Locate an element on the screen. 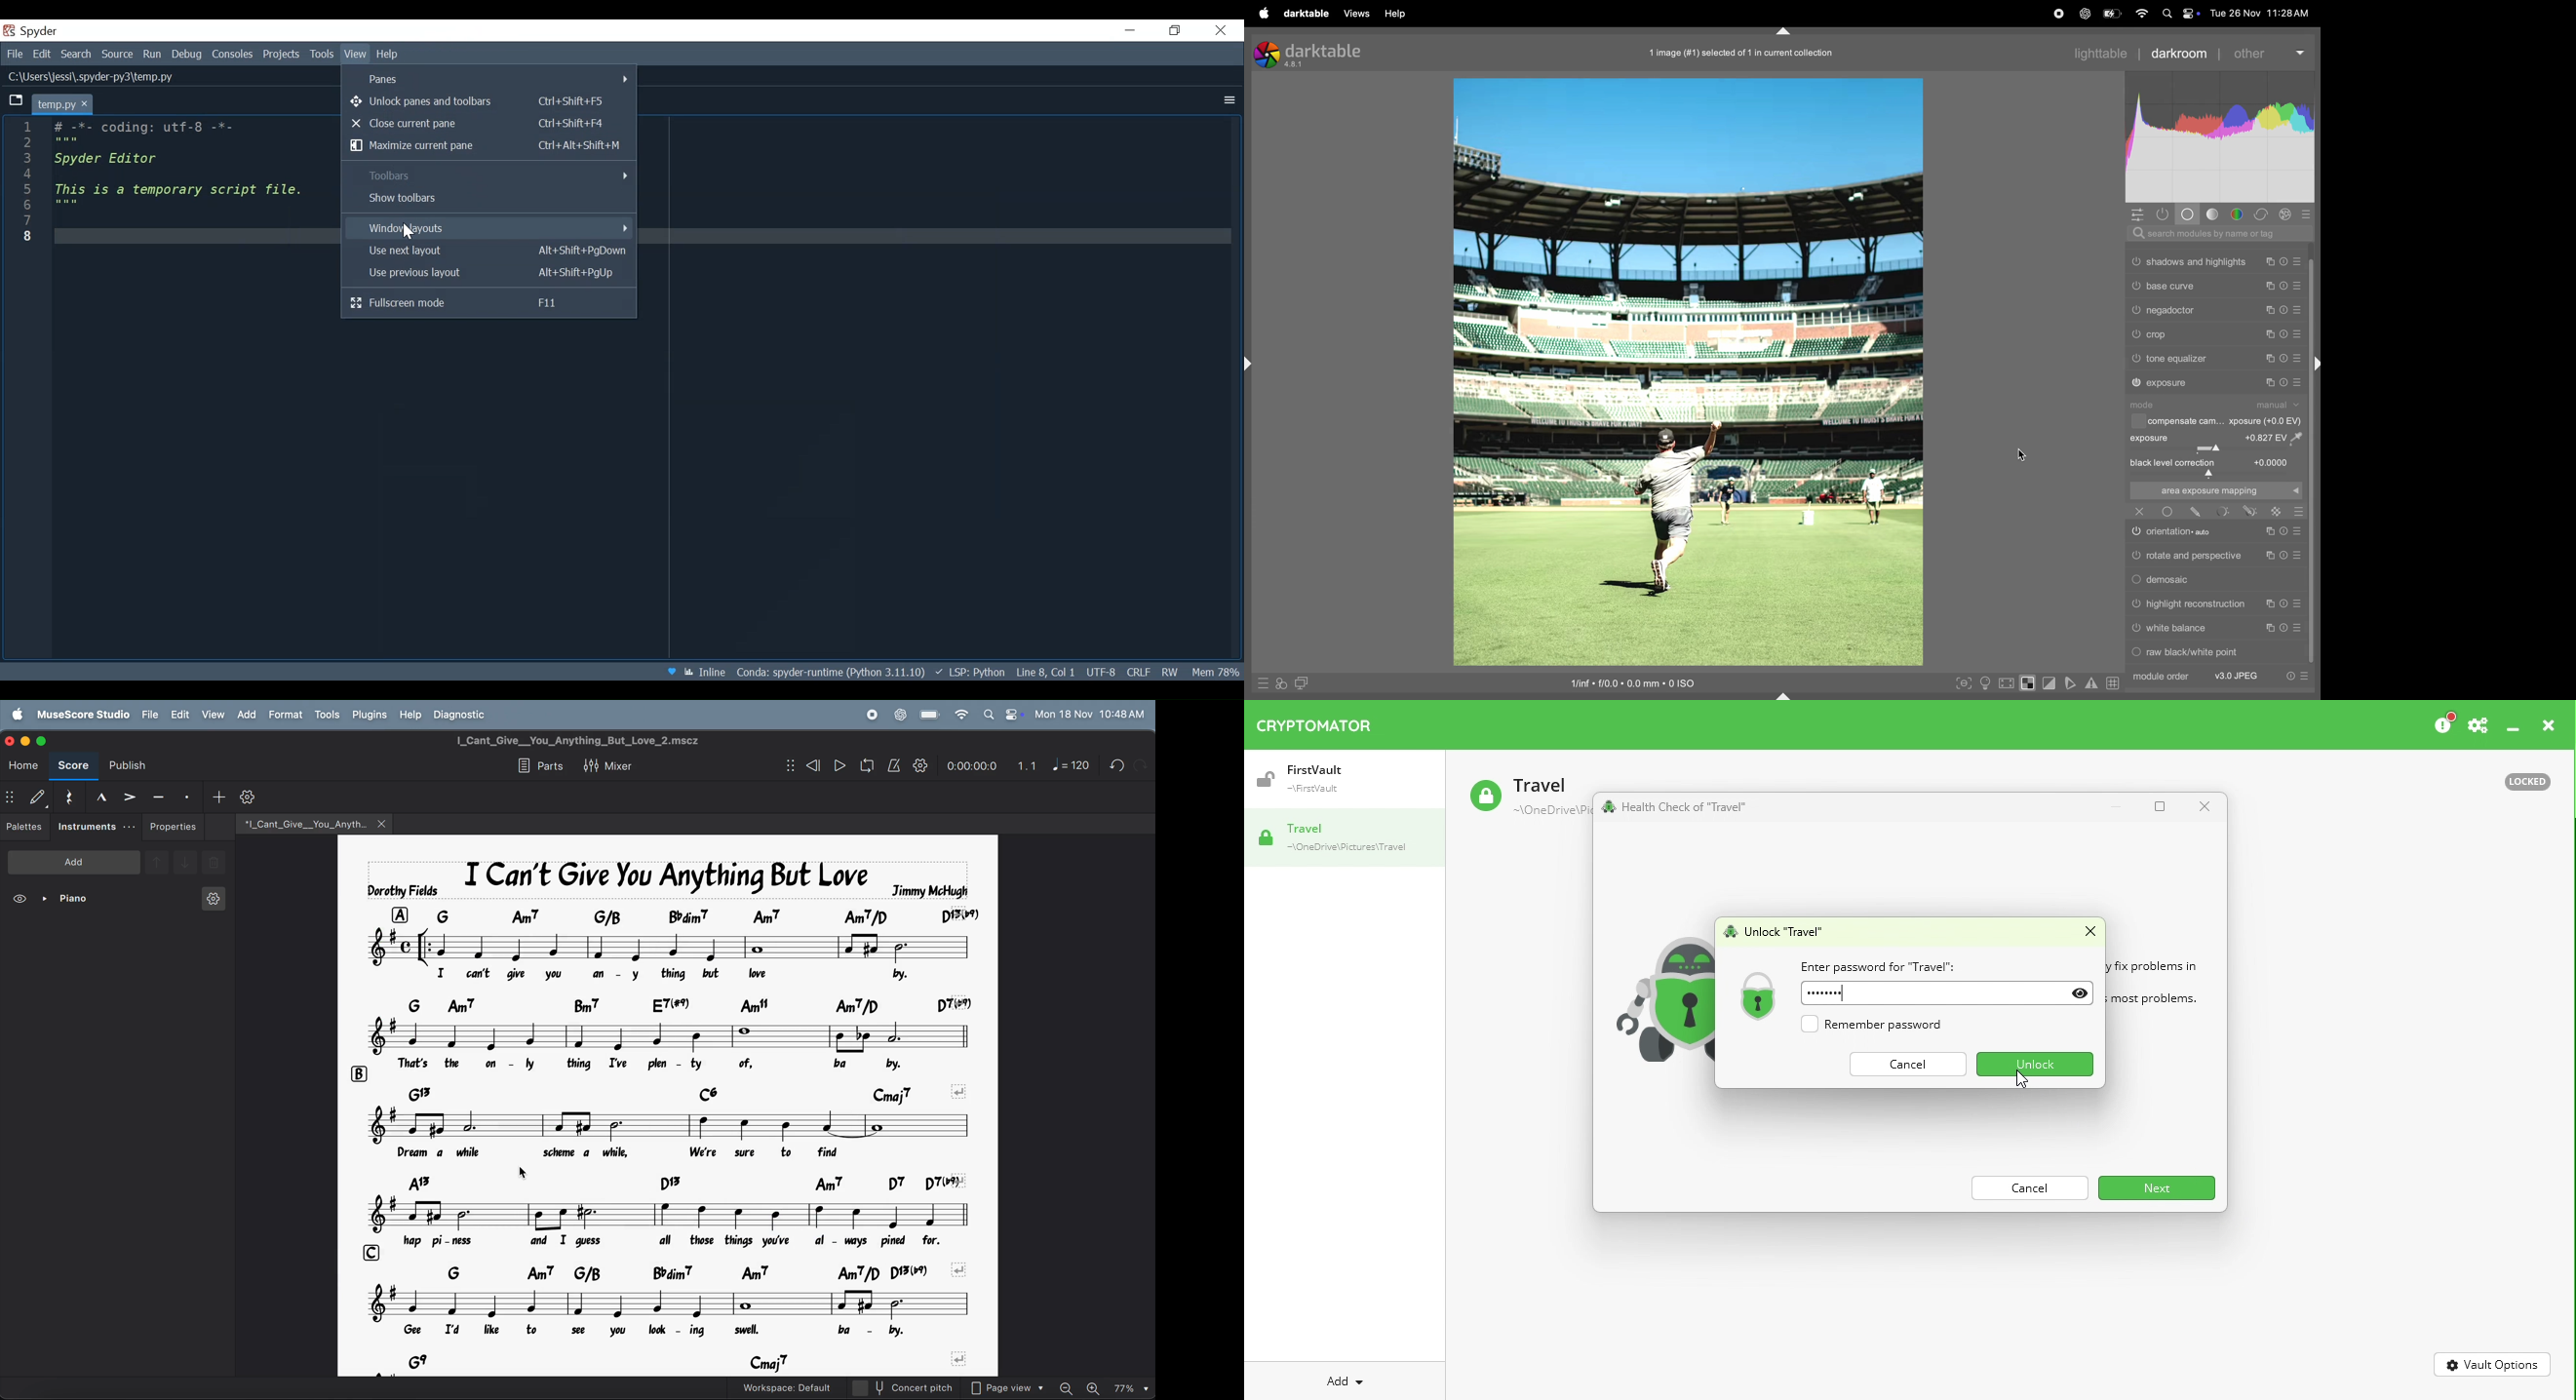 This screenshot has height=1400, width=2576. highlight reconstruction is located at coordinates (2198, 604).